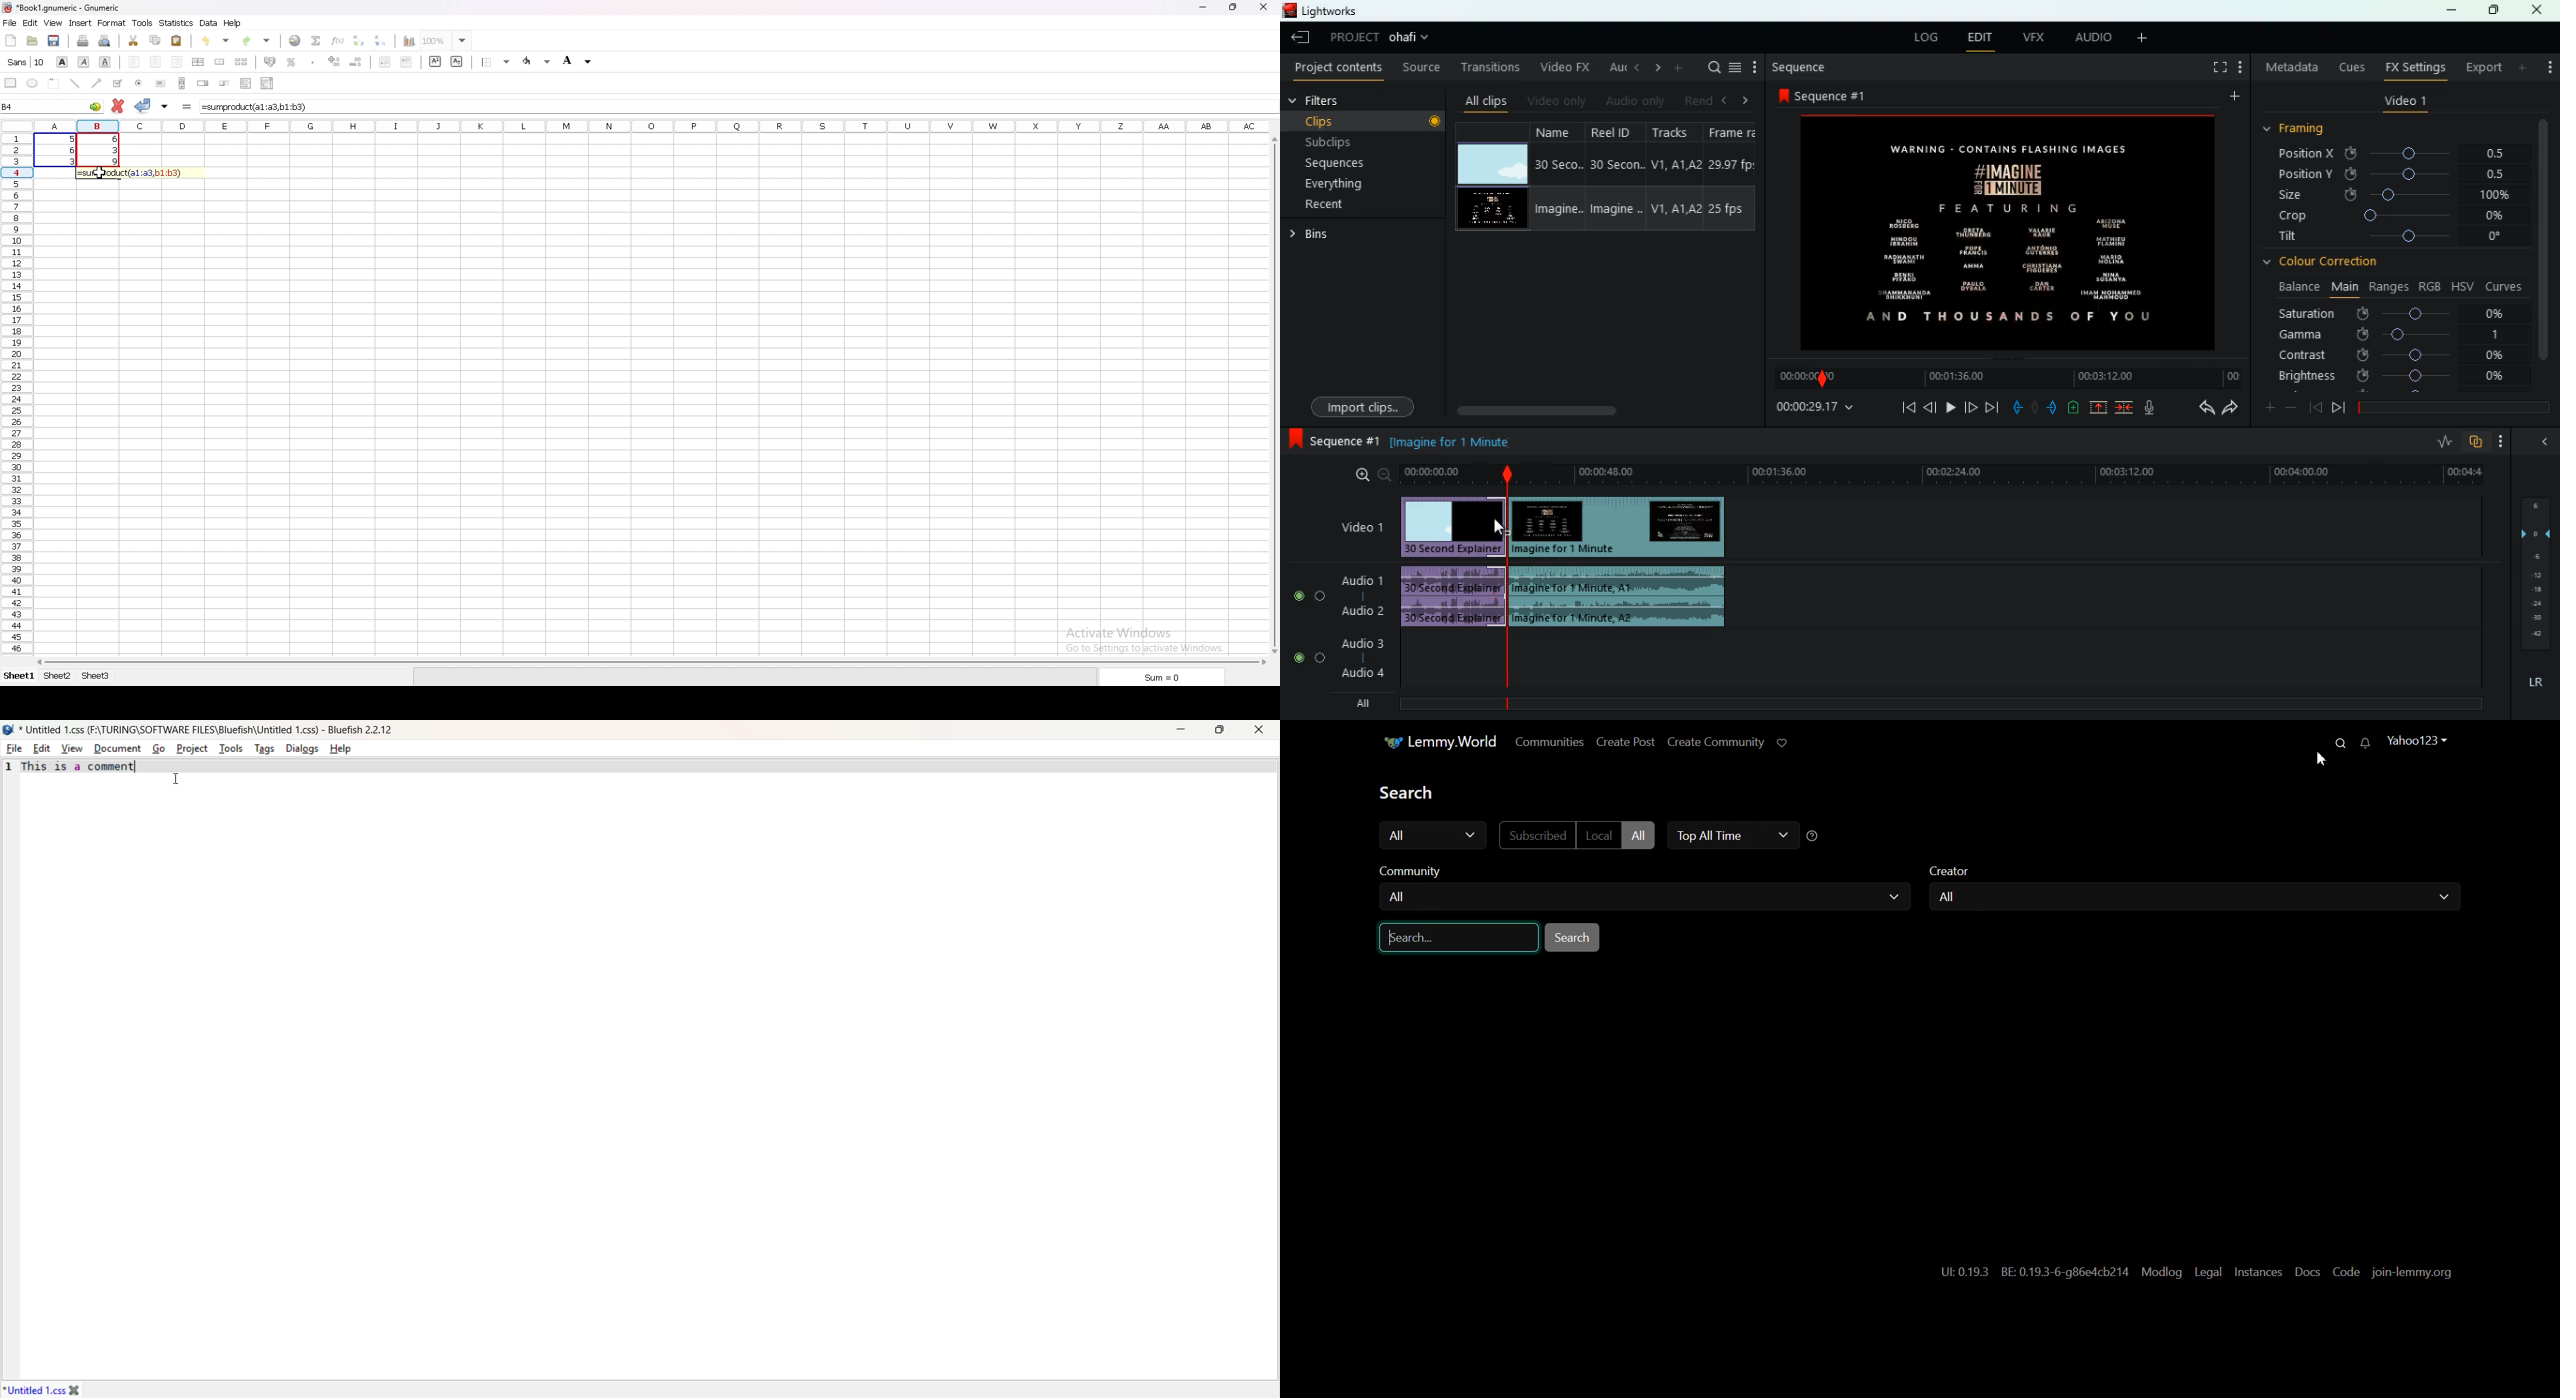 The width and height of the screenshot is (2576, 1400). Describe the element at coordinates (407, 62) in the screenshot. I see `increase indent` at that location.